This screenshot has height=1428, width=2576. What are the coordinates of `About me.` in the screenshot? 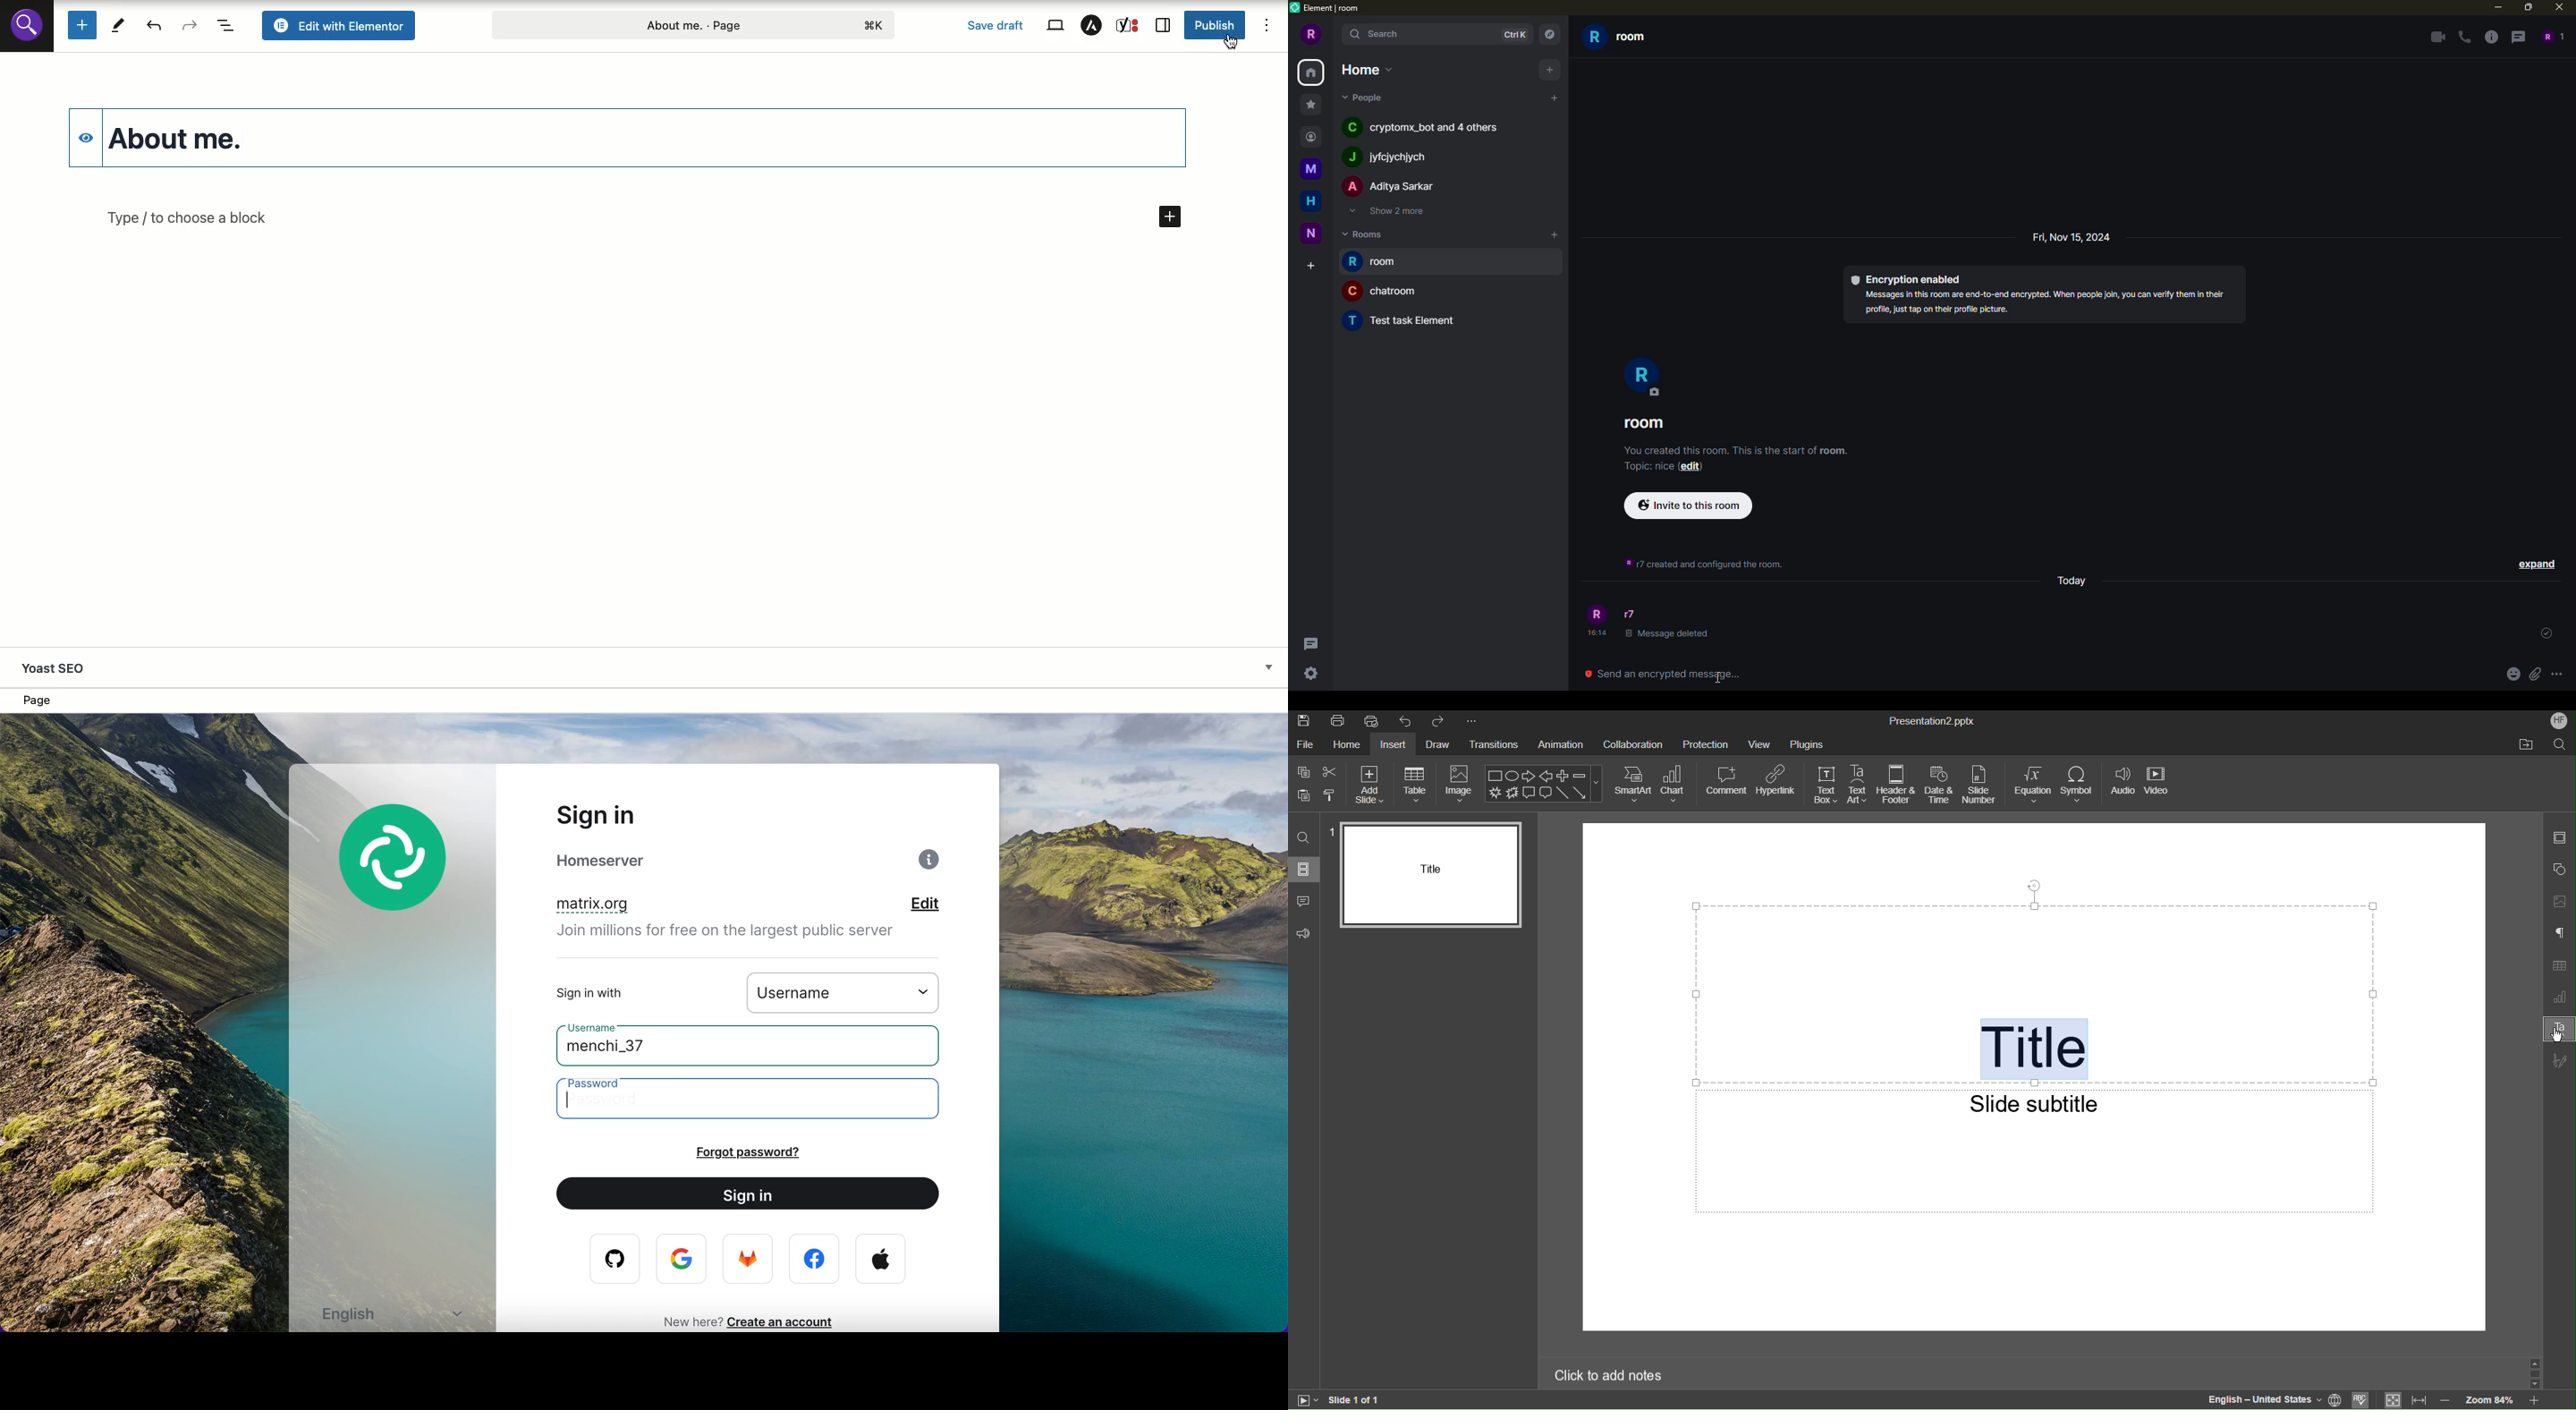 It's located at (194, 138).